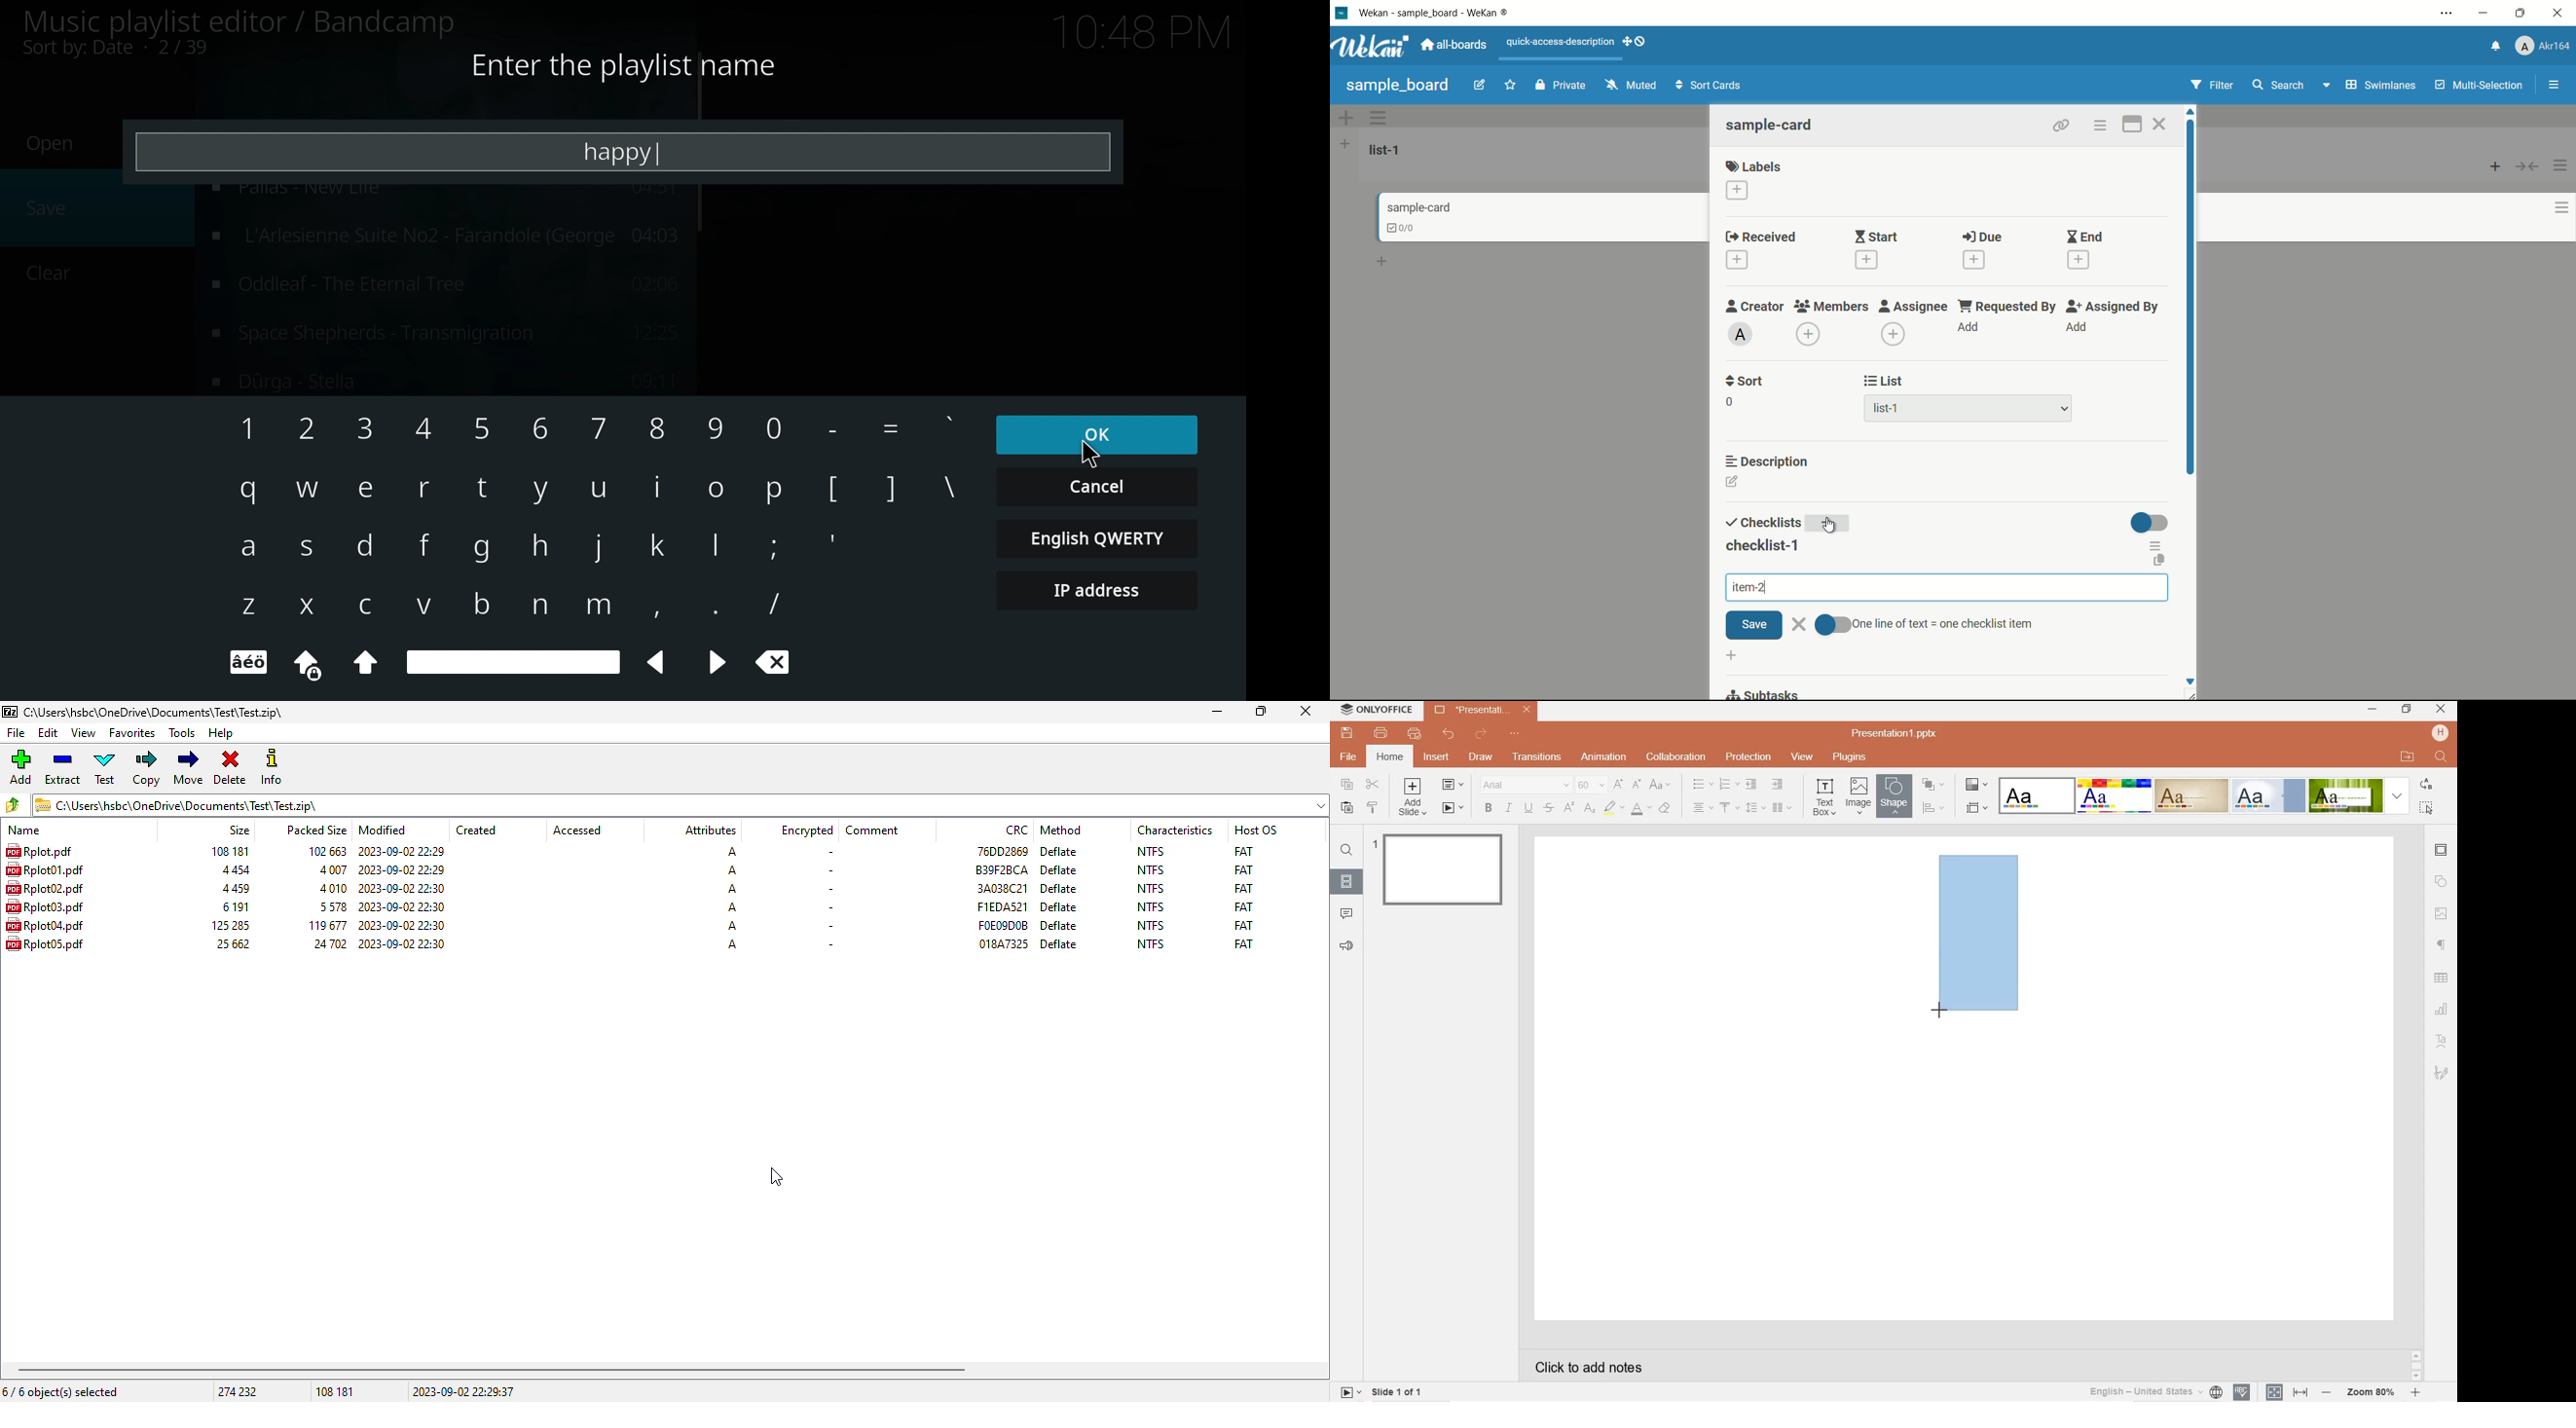  What do you see at coordinates (1661, 785) in the screenshot?
I see `change case` at bounding box center [1661, 785].